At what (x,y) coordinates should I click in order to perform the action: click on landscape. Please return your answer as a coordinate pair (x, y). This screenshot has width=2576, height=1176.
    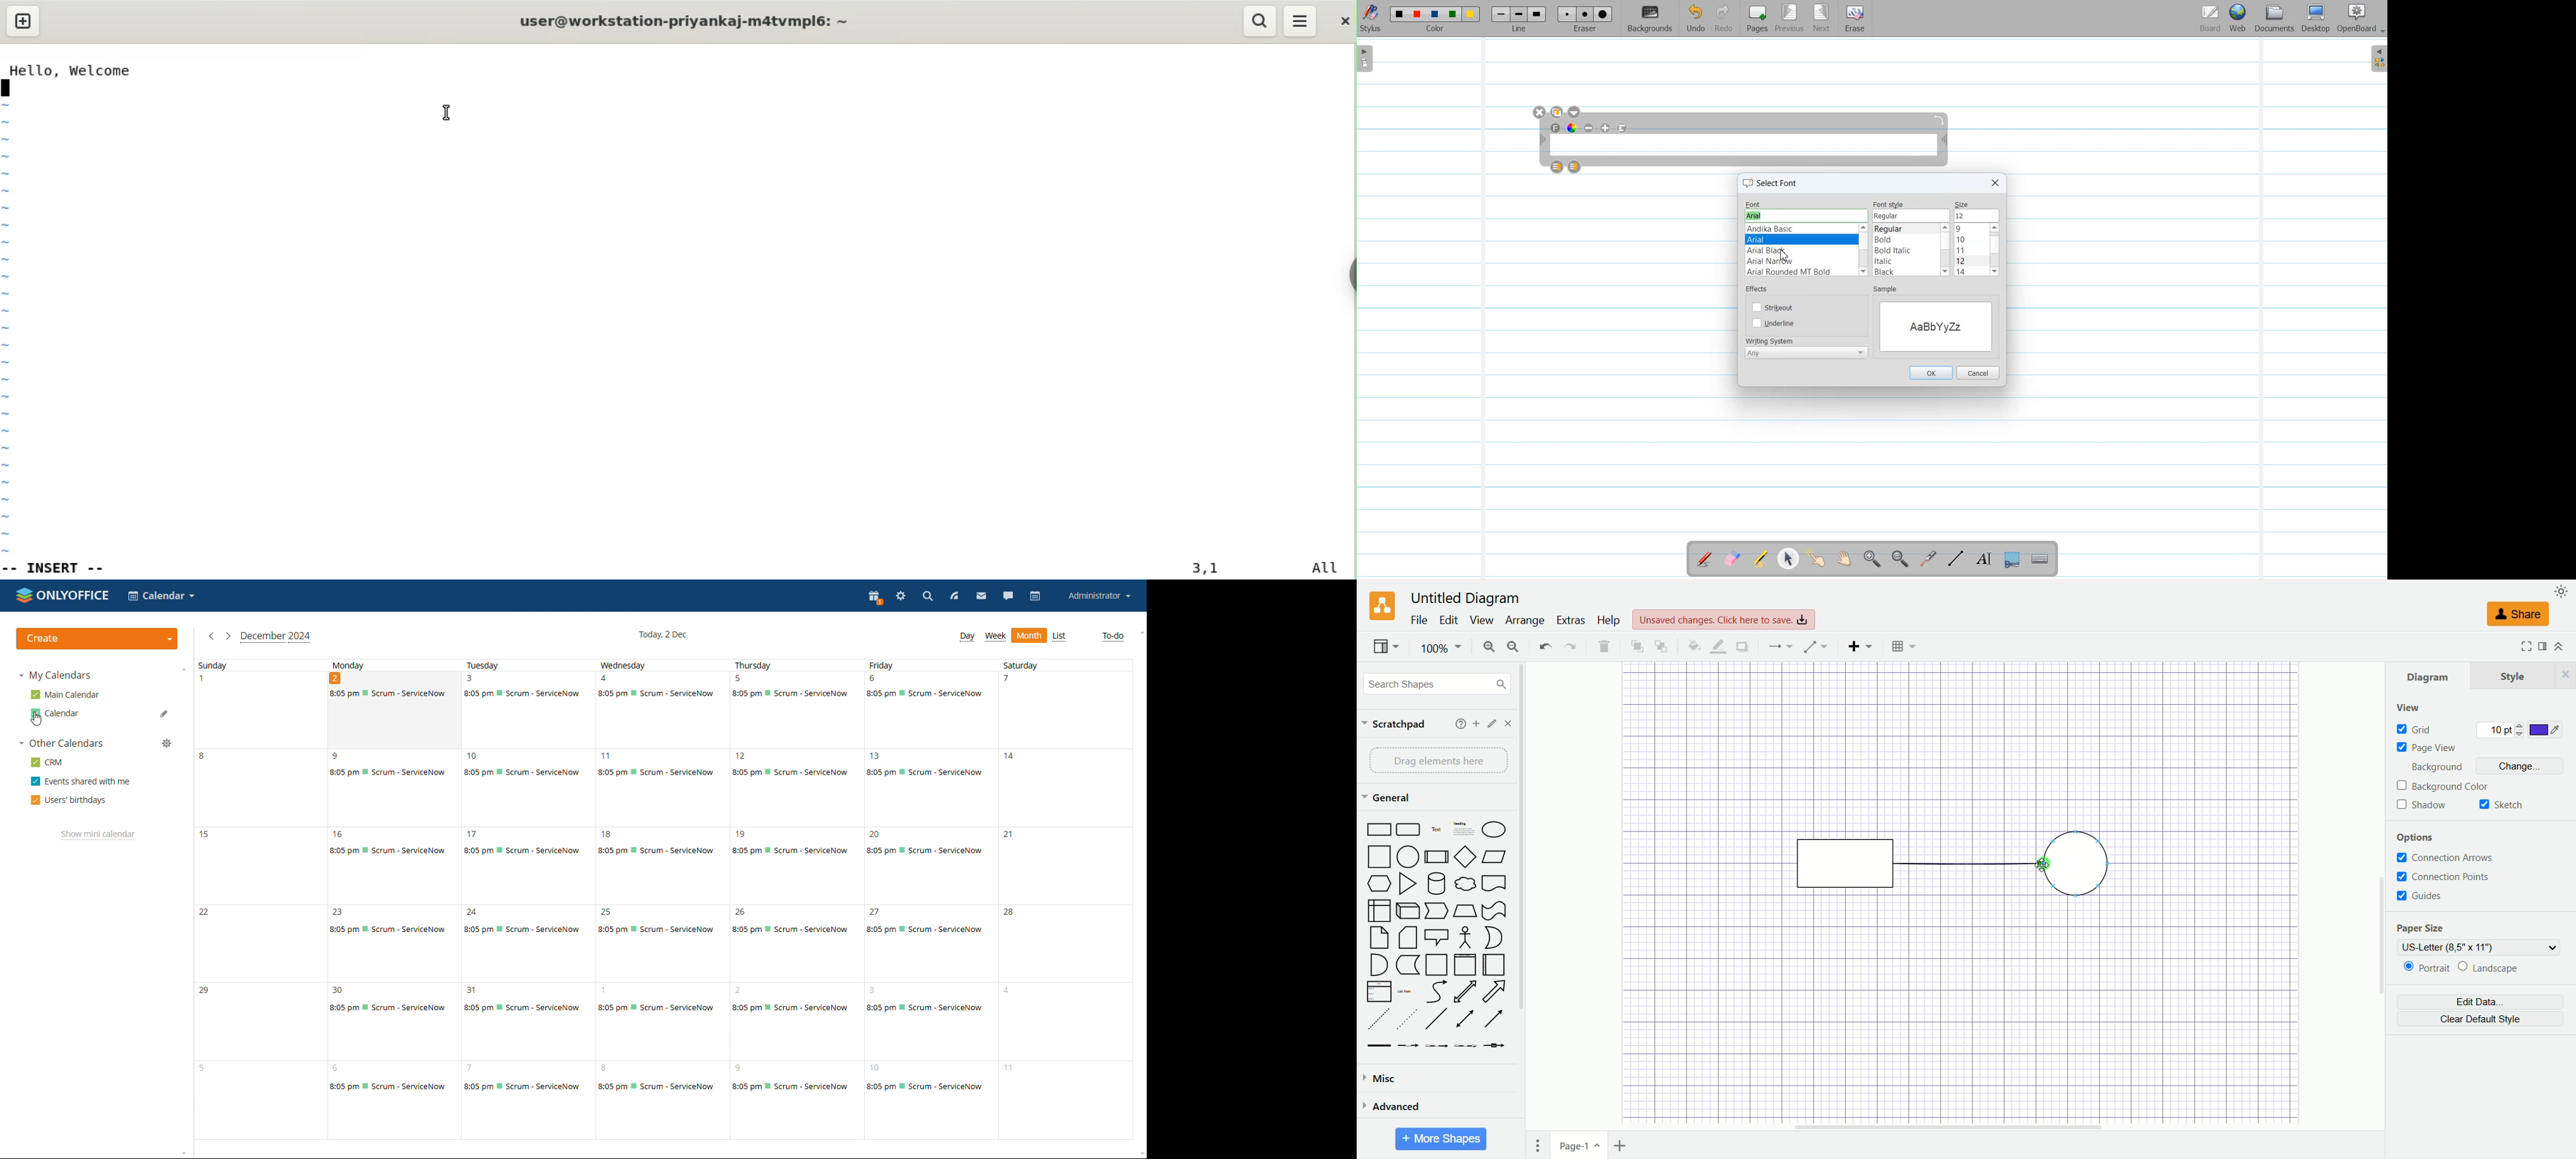
    Looking at the image, I should click on (2488, 967).